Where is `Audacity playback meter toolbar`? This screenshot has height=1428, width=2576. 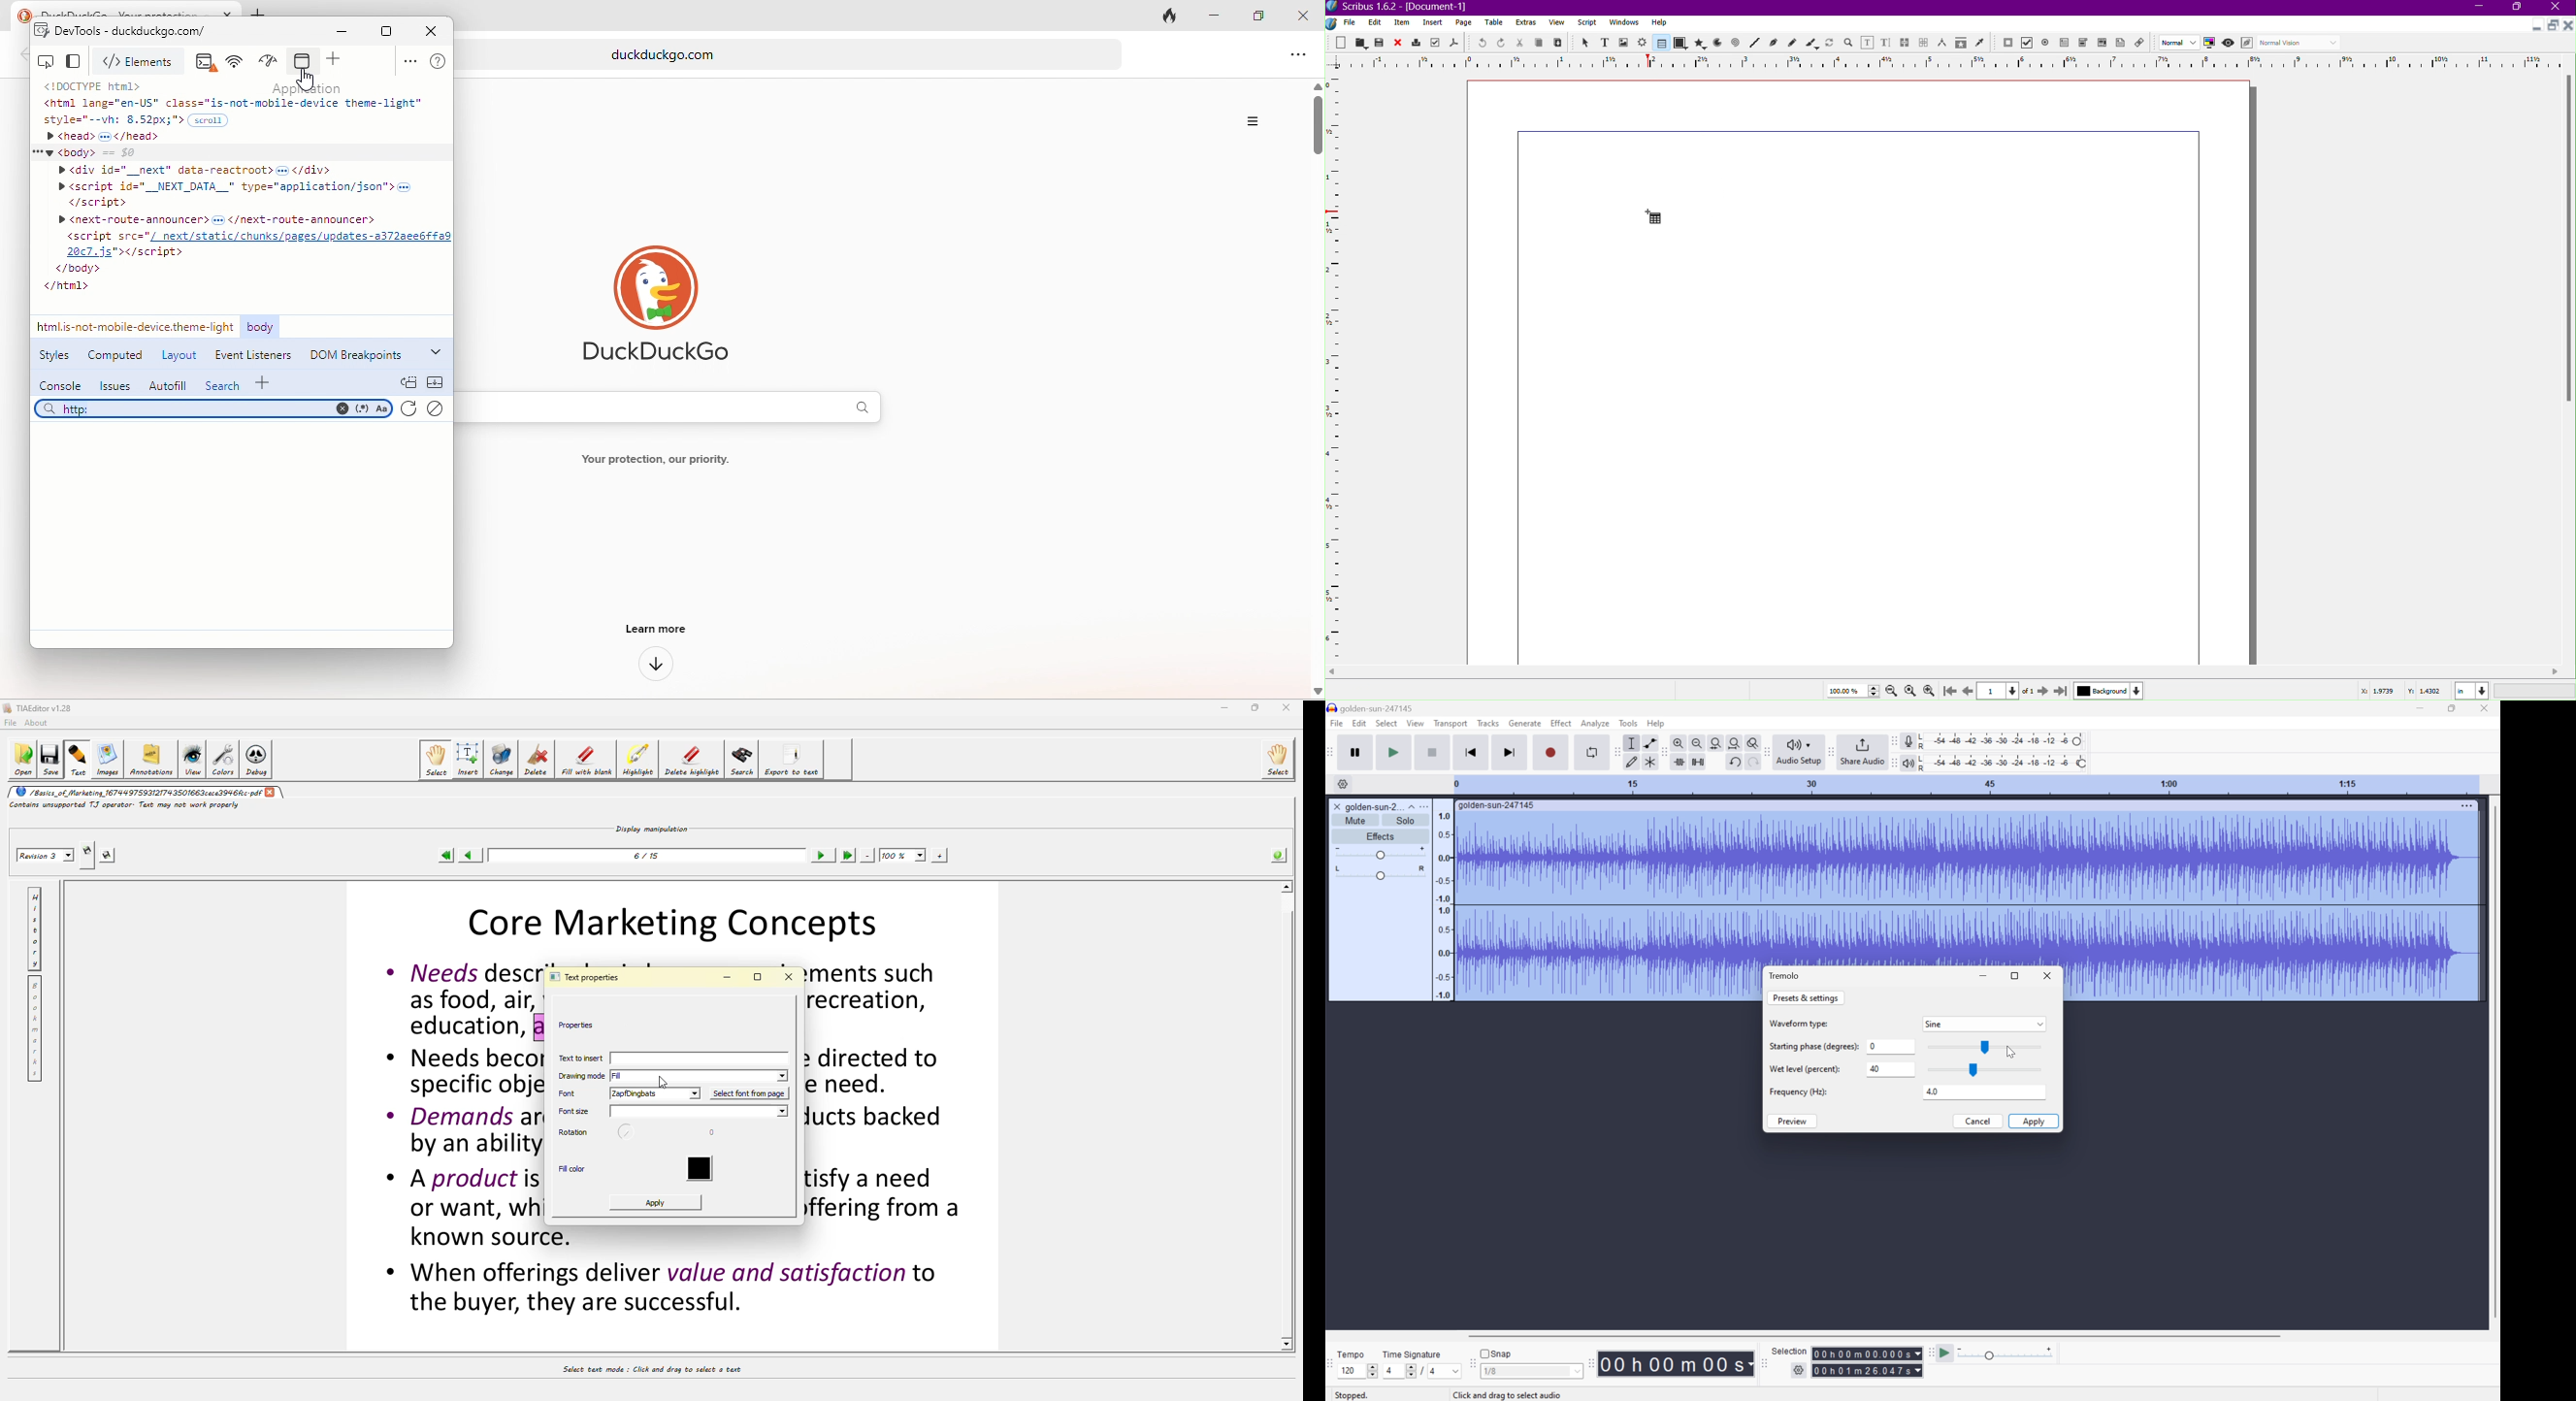
Audacity playback meter toolbar is located at coordinates (1893, 762).